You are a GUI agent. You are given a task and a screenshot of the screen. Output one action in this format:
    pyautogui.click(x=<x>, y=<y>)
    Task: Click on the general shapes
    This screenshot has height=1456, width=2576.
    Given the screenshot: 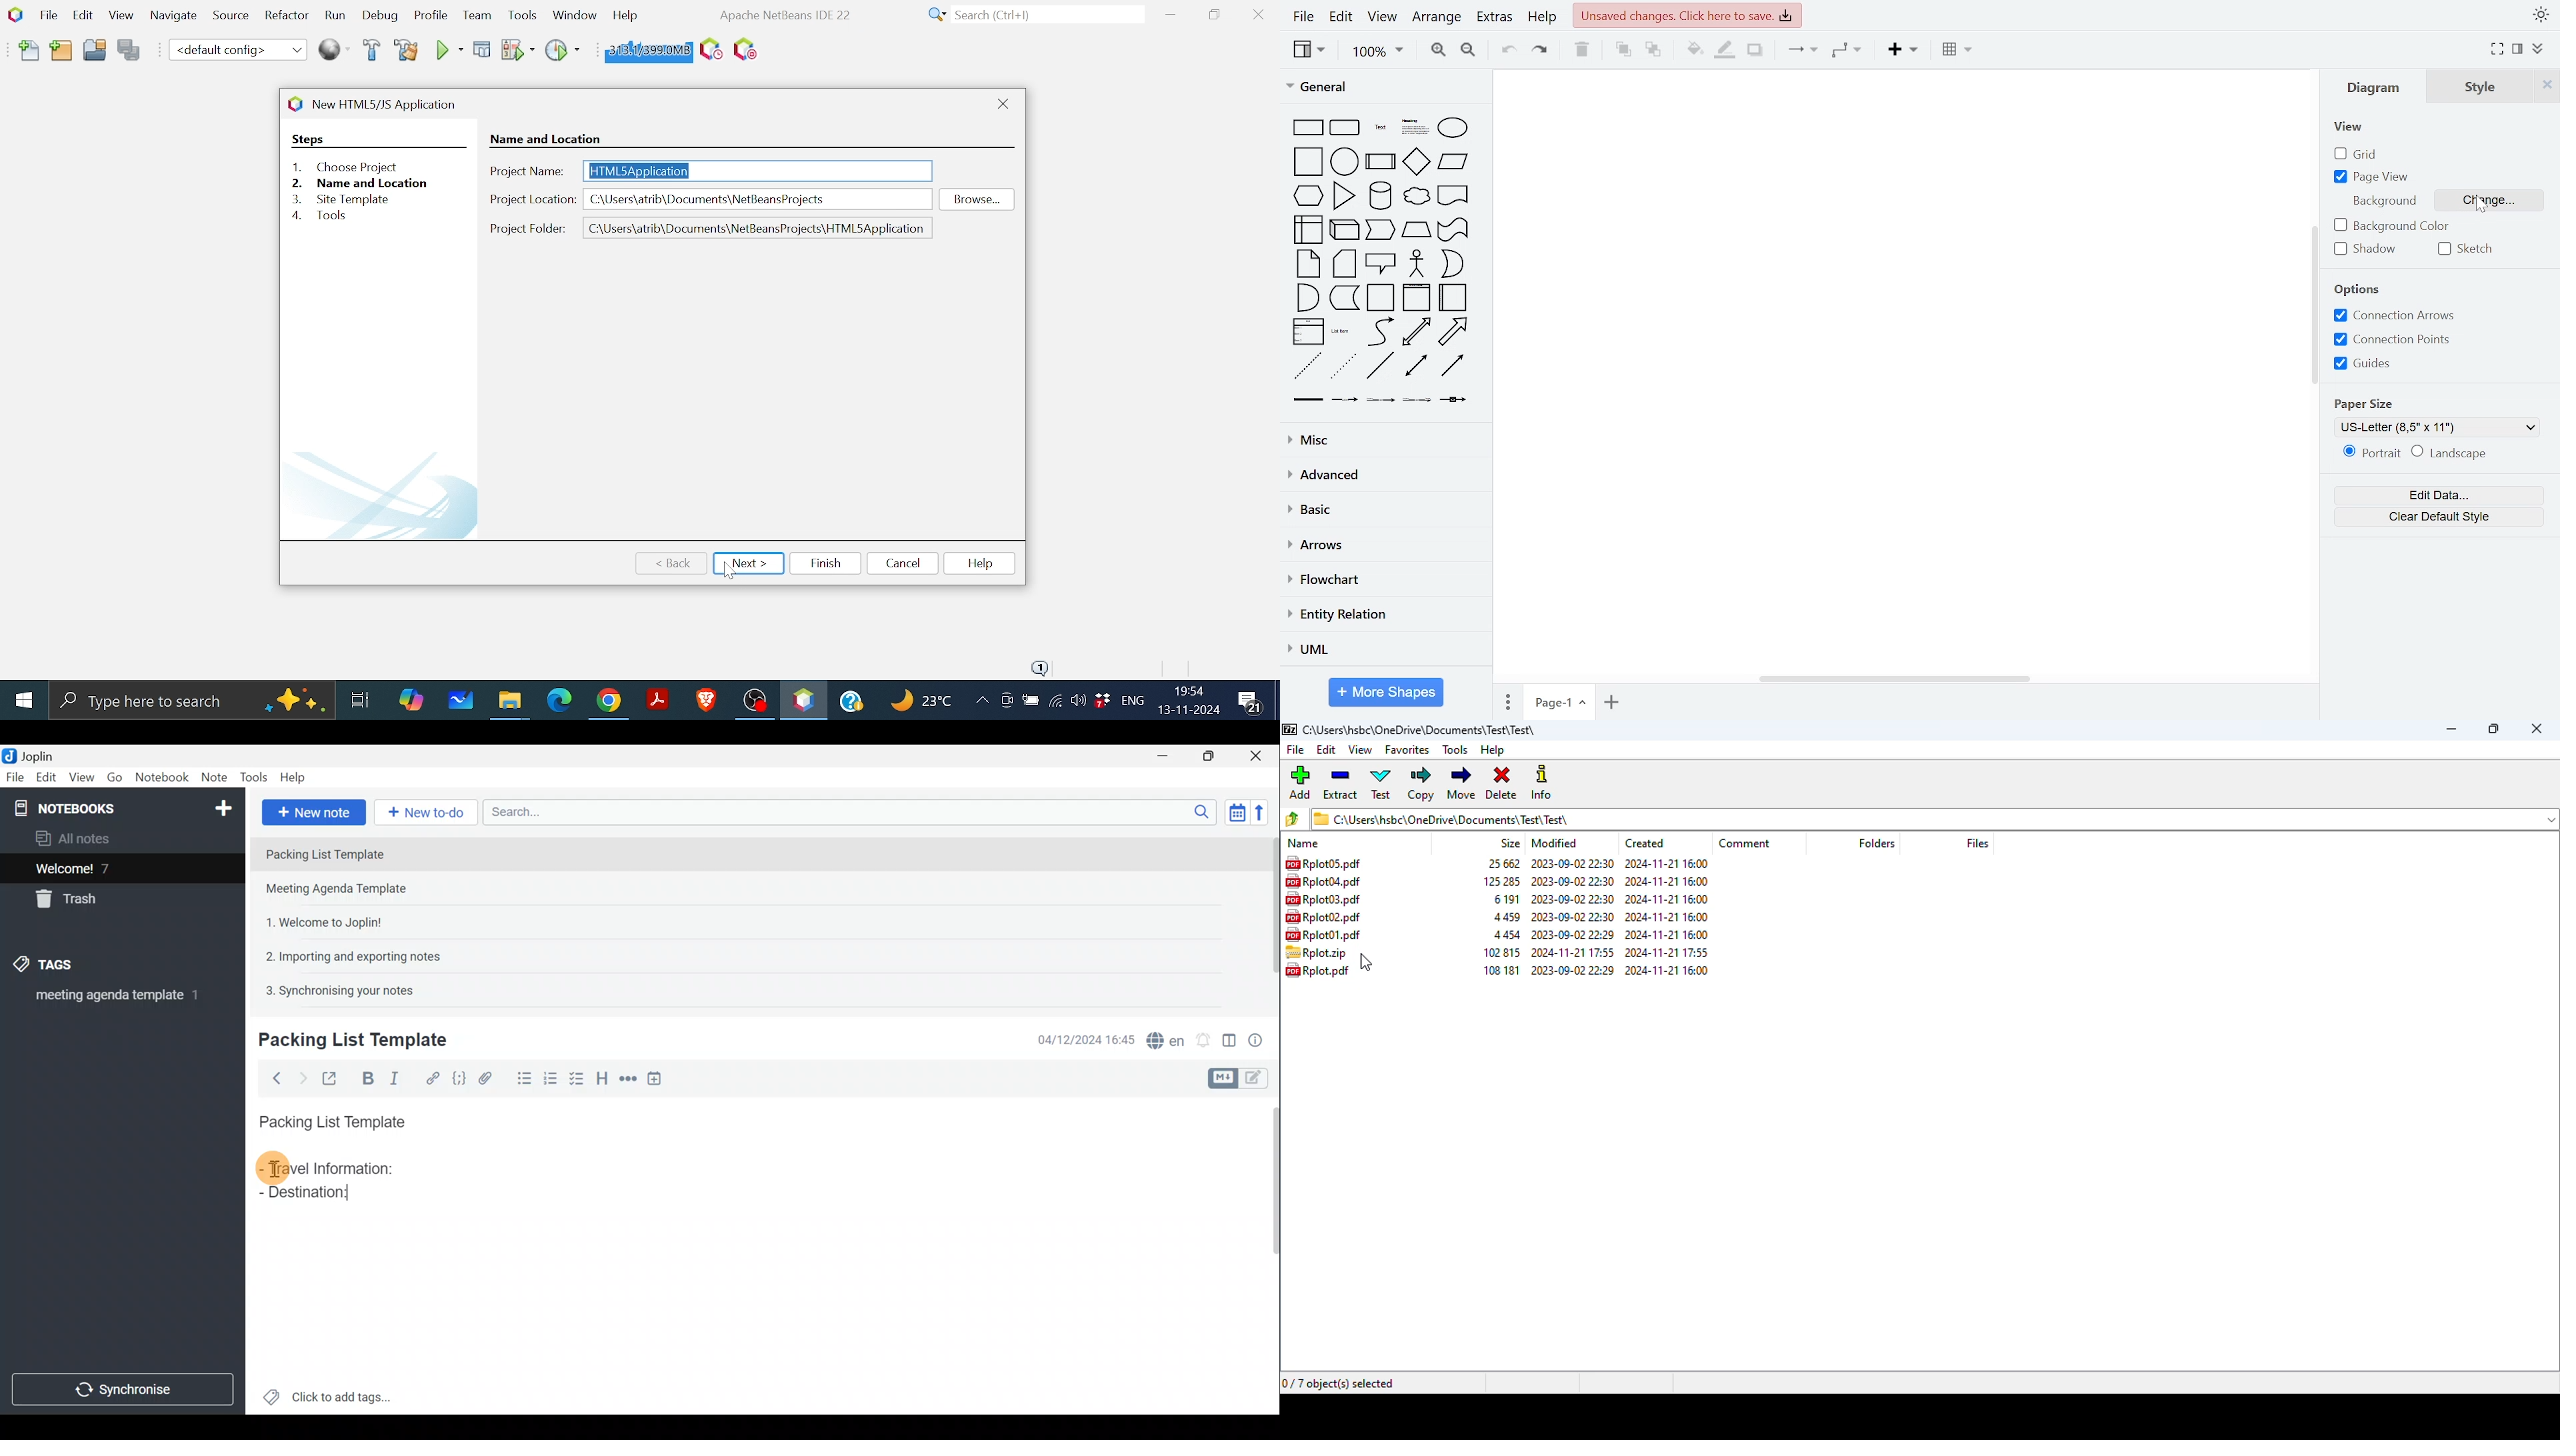 What is the action you would take?
    pyautogui.click(x=1309, y=227)
    